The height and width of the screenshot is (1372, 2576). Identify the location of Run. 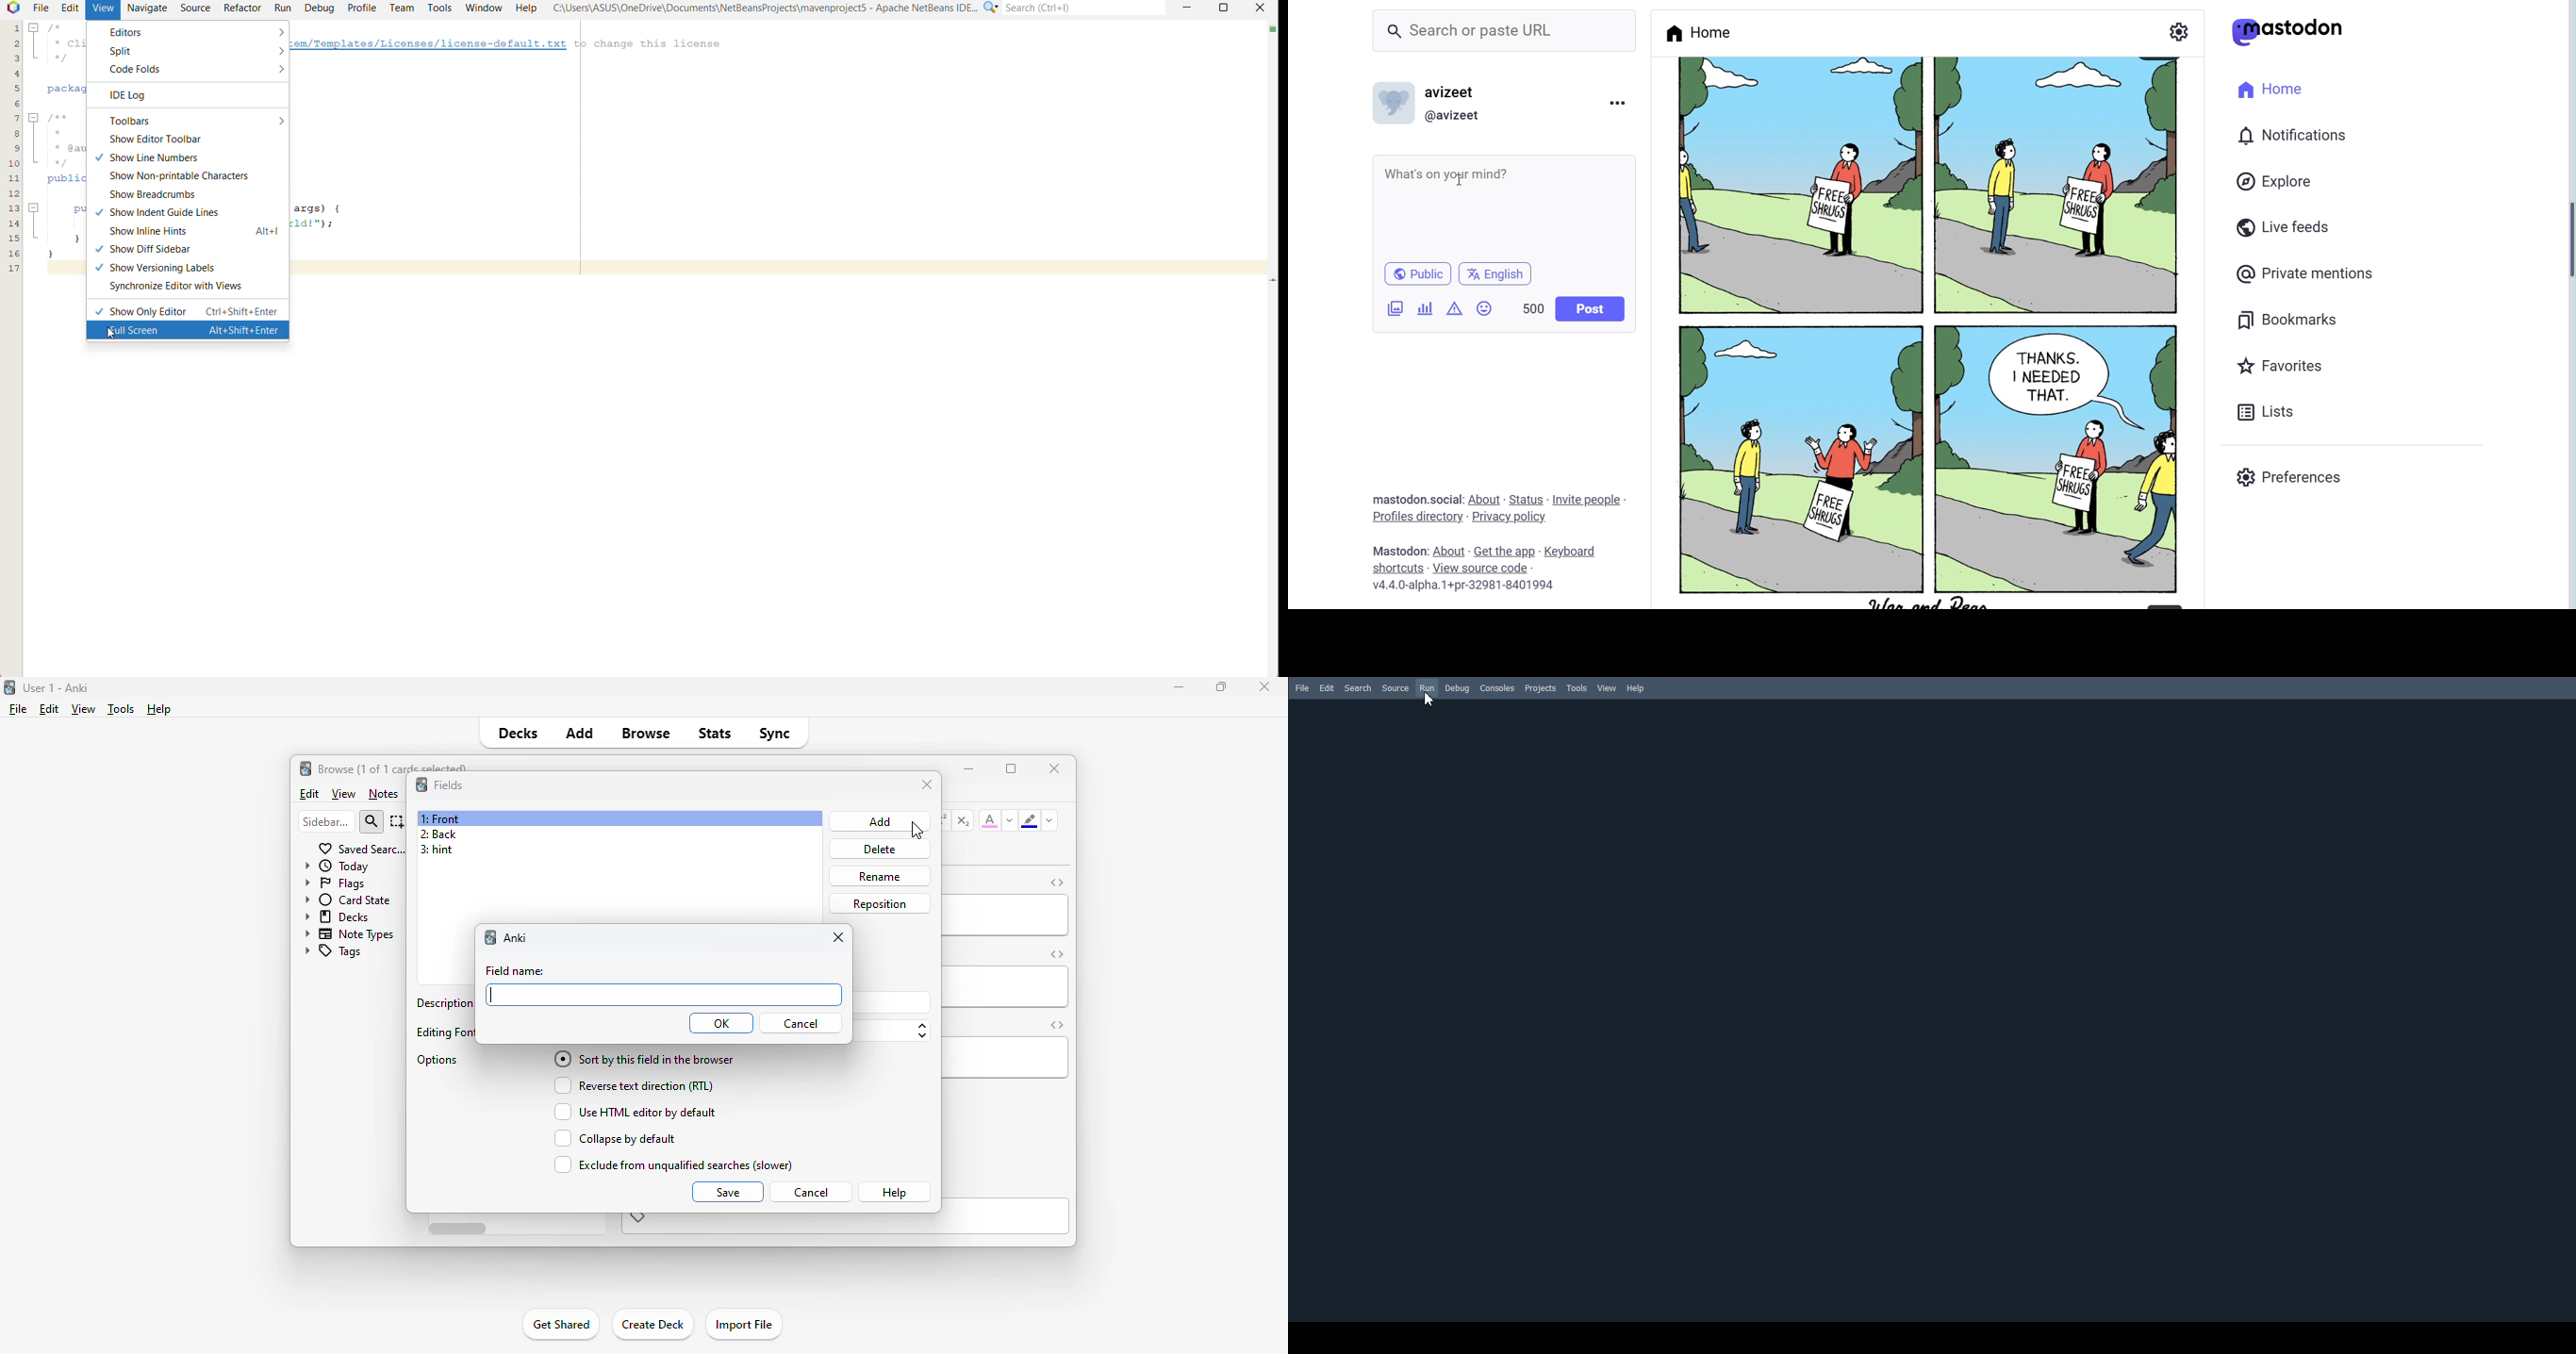
(1427, 688).